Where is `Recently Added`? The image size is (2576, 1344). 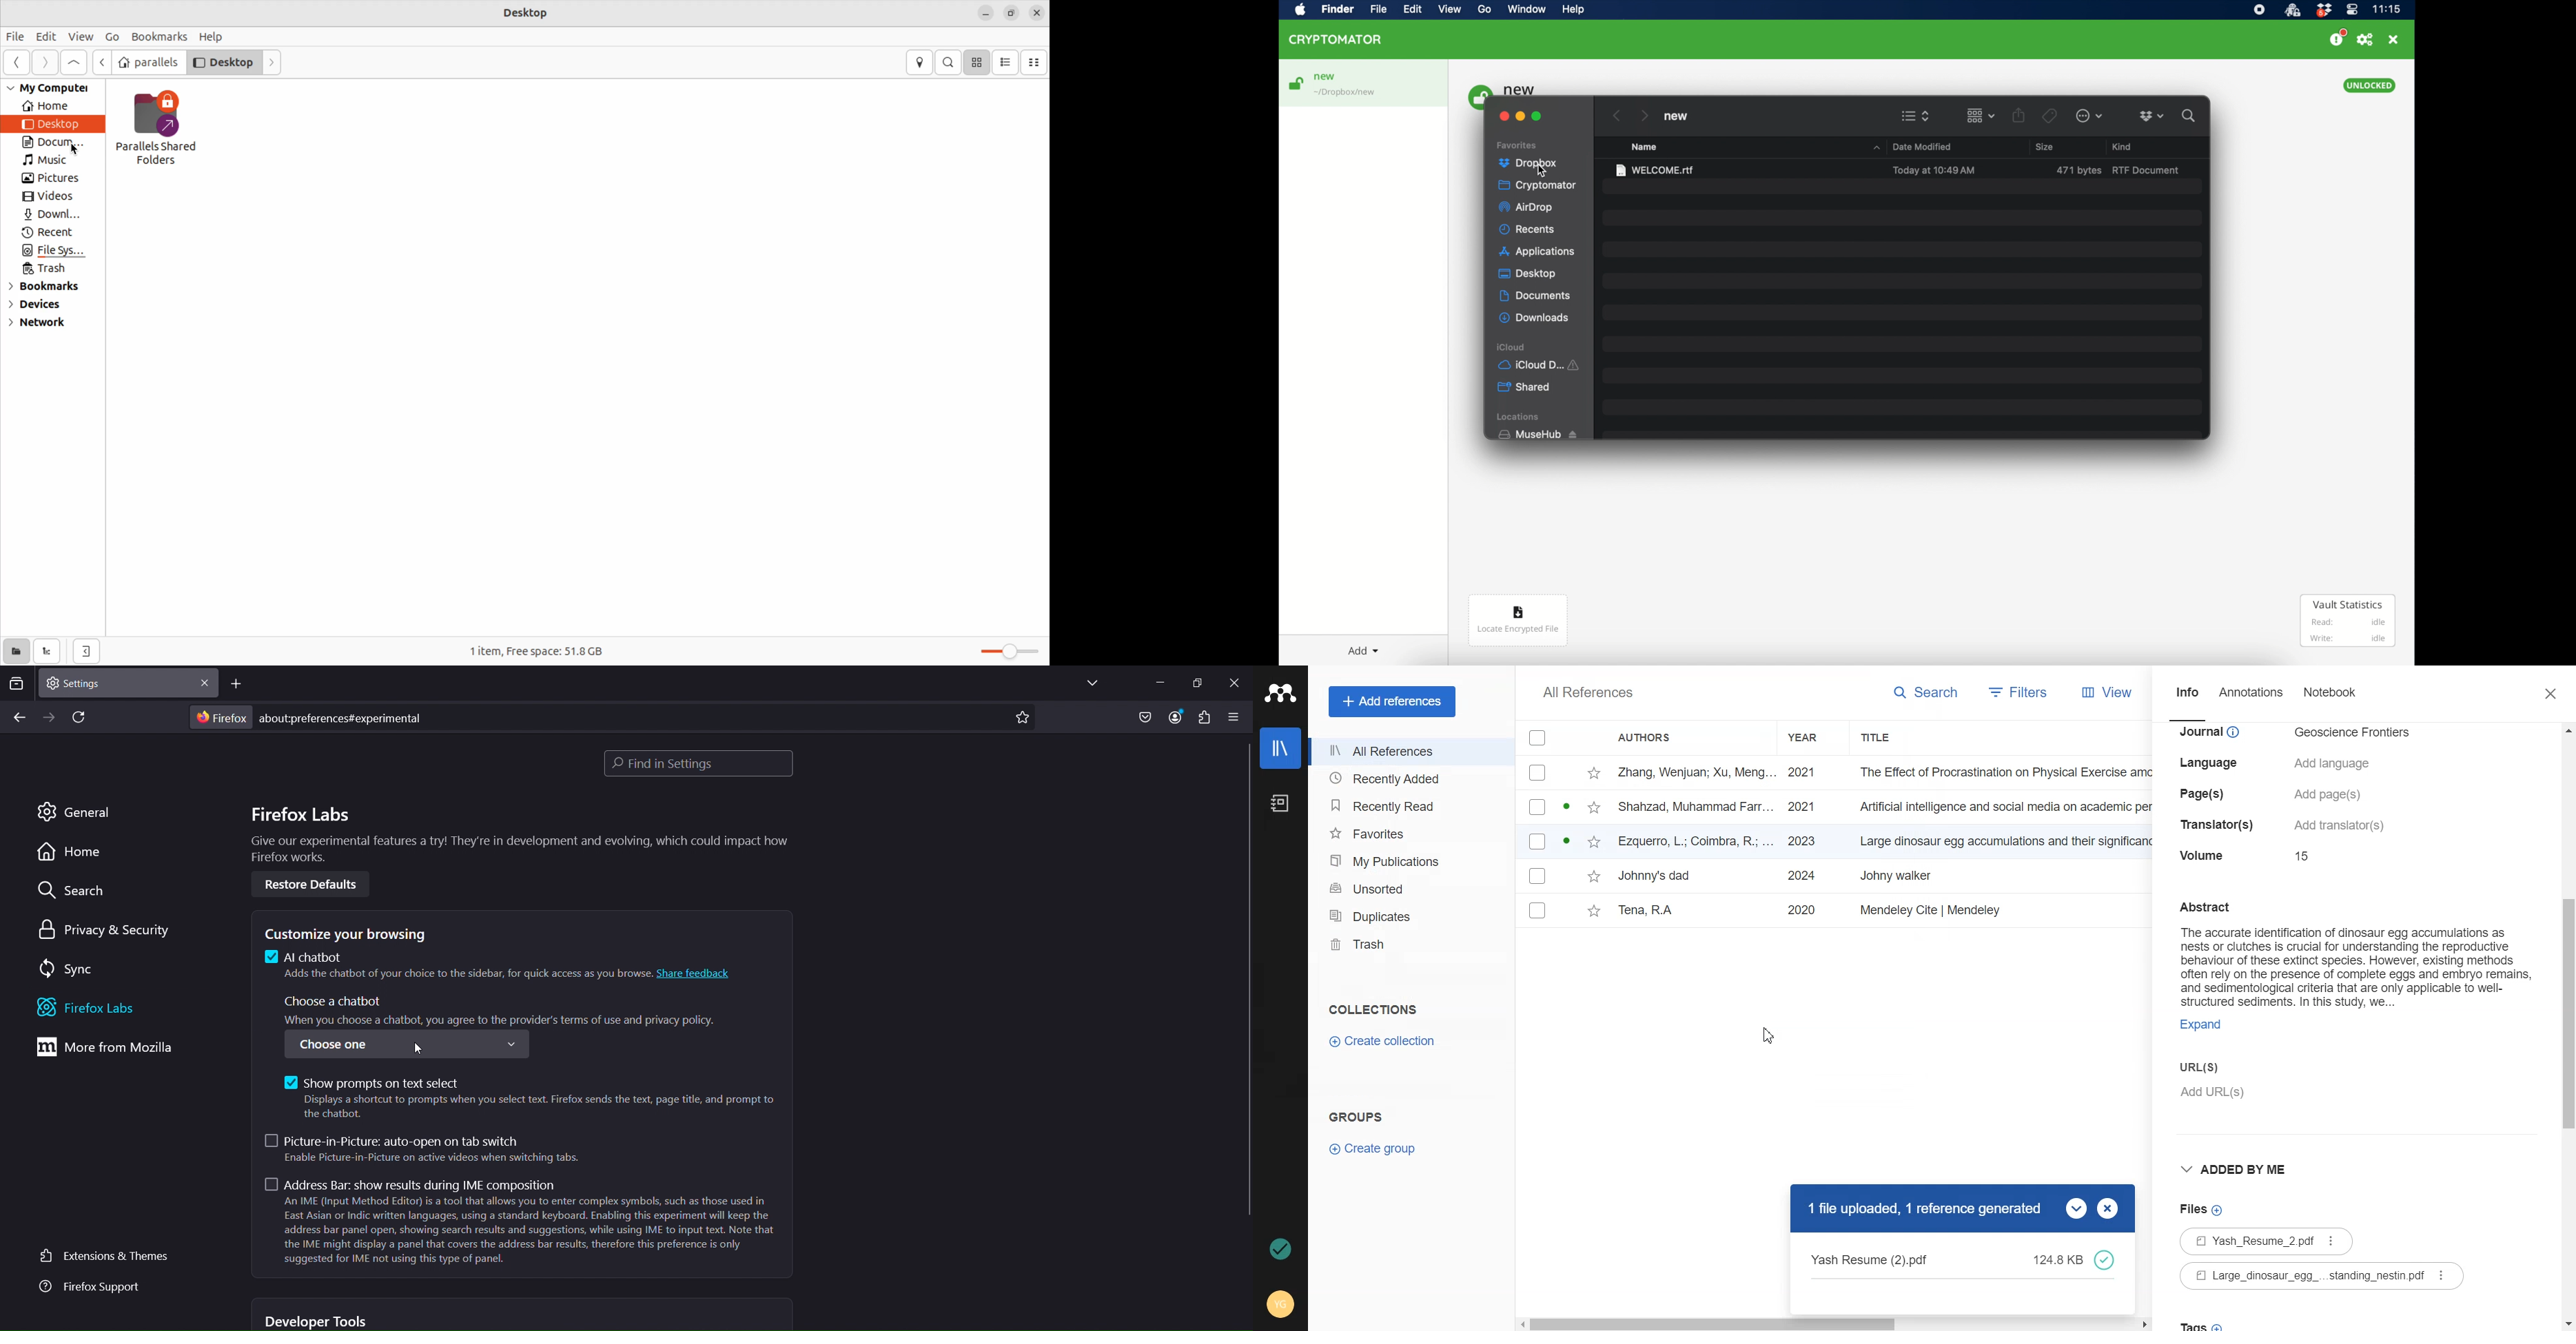
Recently Added is located at coordinates (1410, 778).